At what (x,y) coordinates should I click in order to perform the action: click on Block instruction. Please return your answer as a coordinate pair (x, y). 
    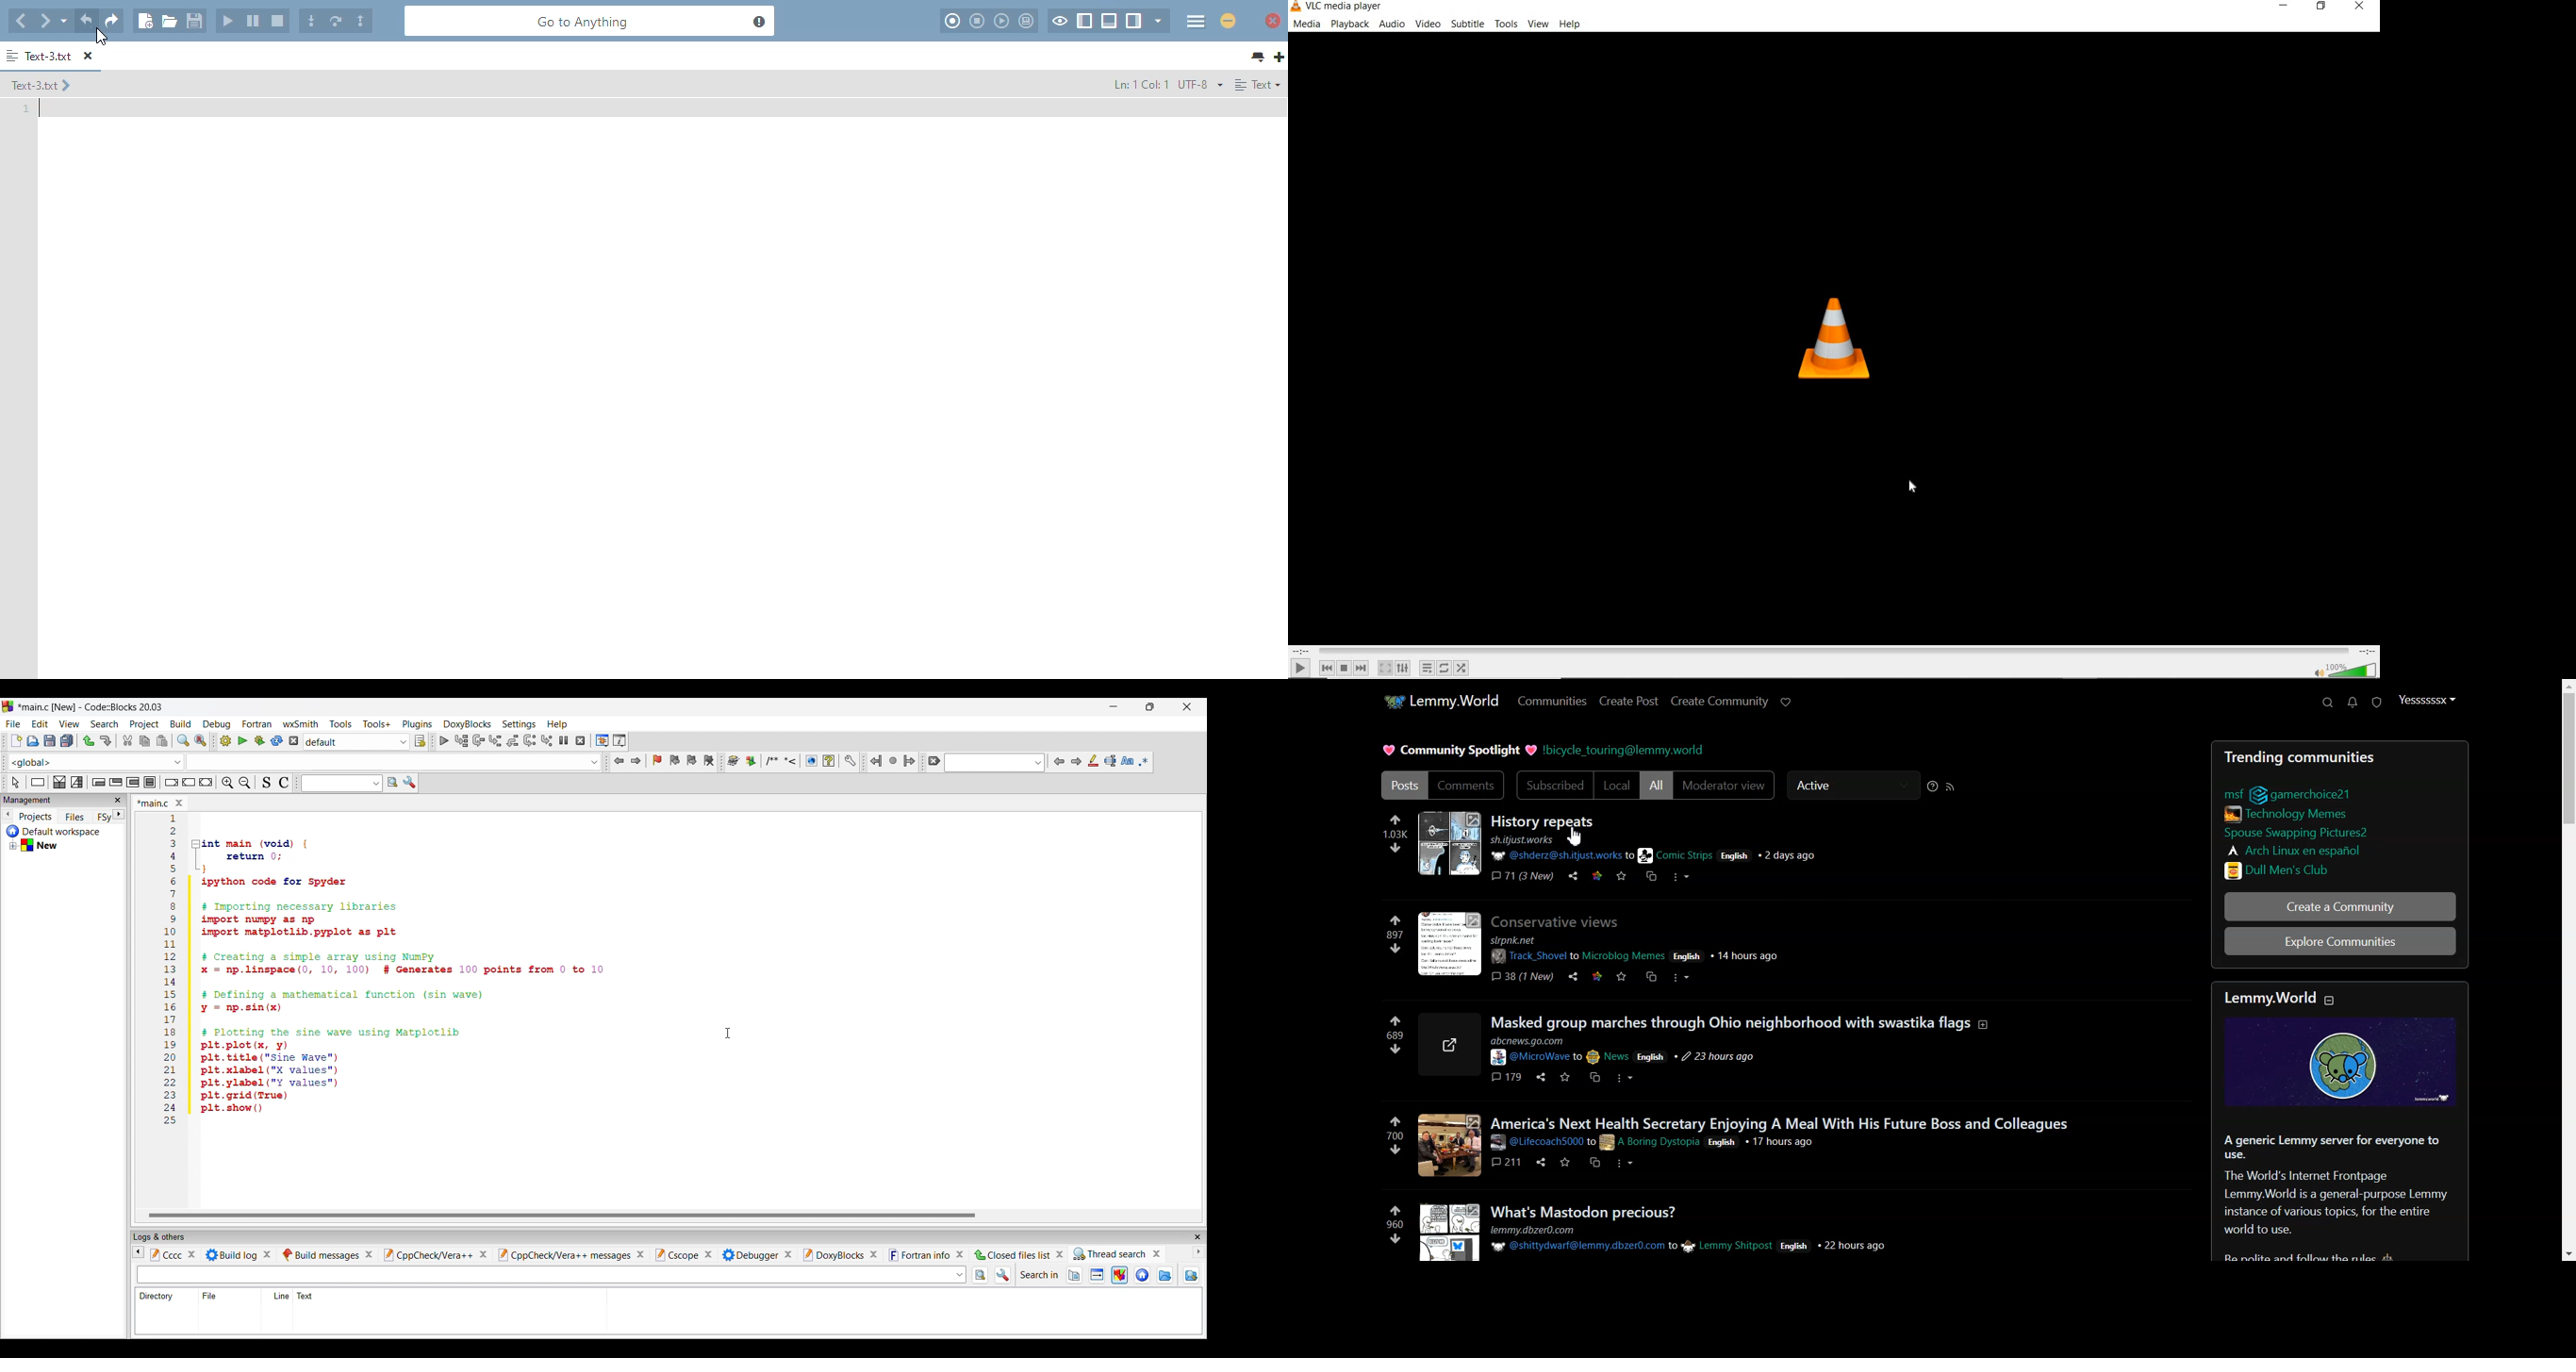
    Looking at the image, I should click on (151, 781).